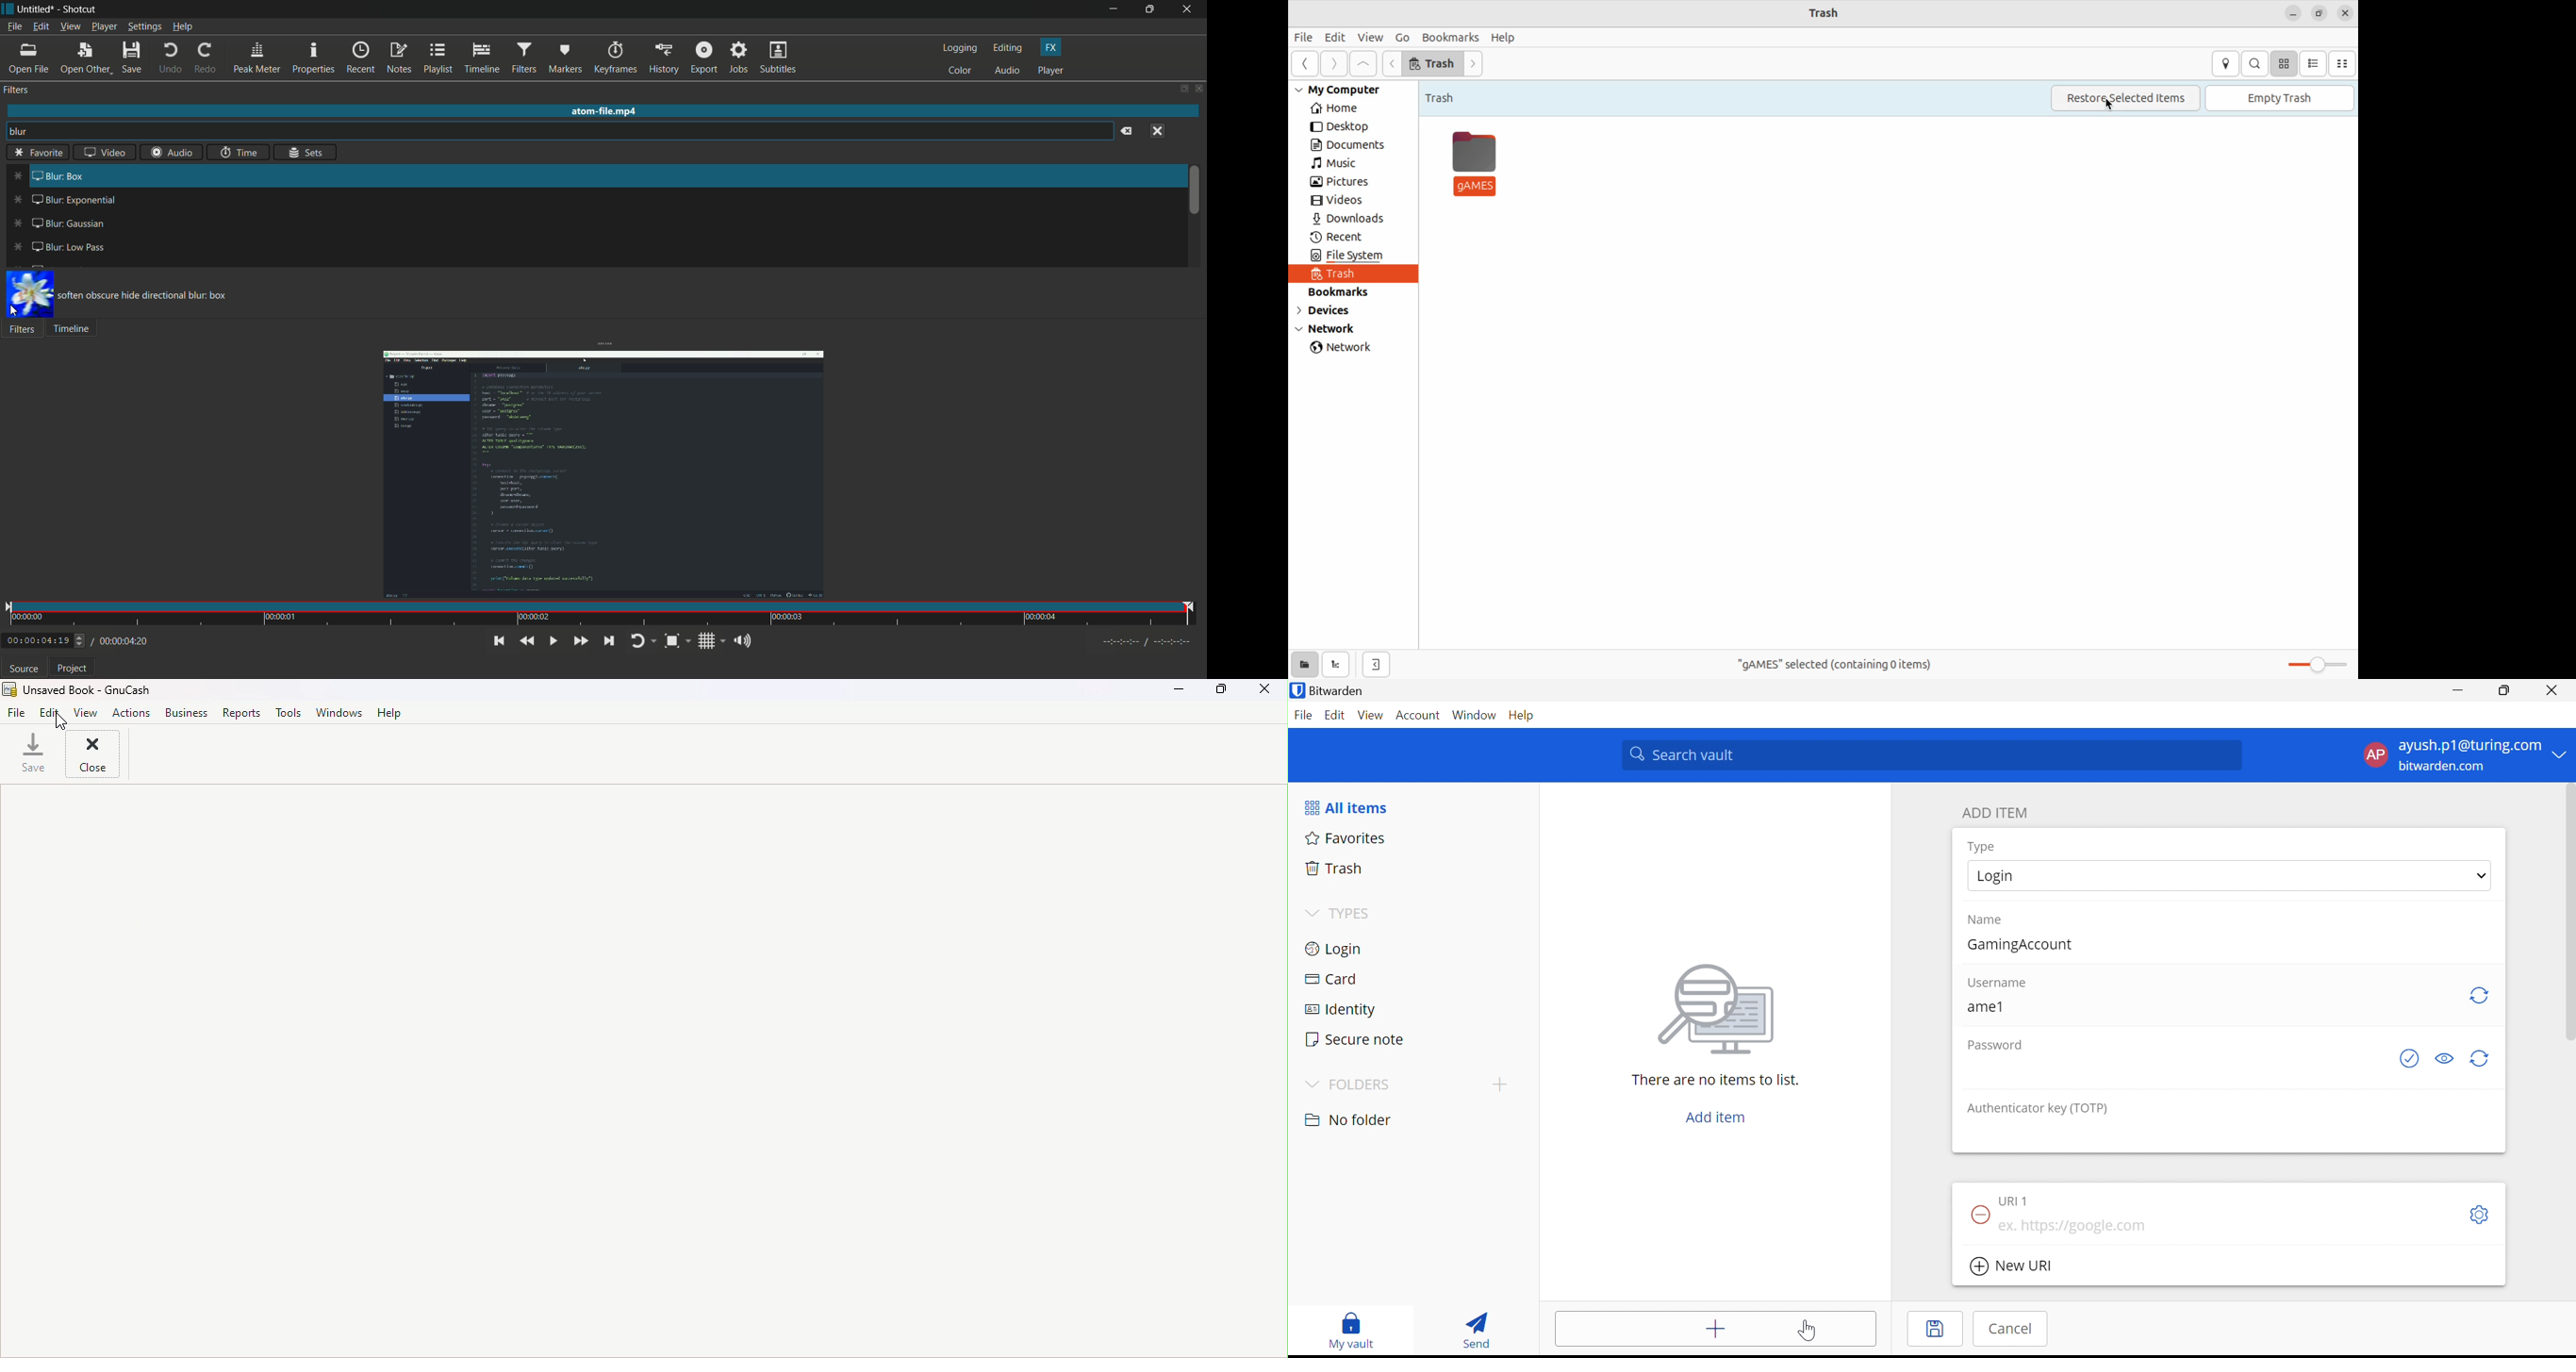  Describe the element at coordinates (1199, 89) in the screenshot. I see `close` at that location.